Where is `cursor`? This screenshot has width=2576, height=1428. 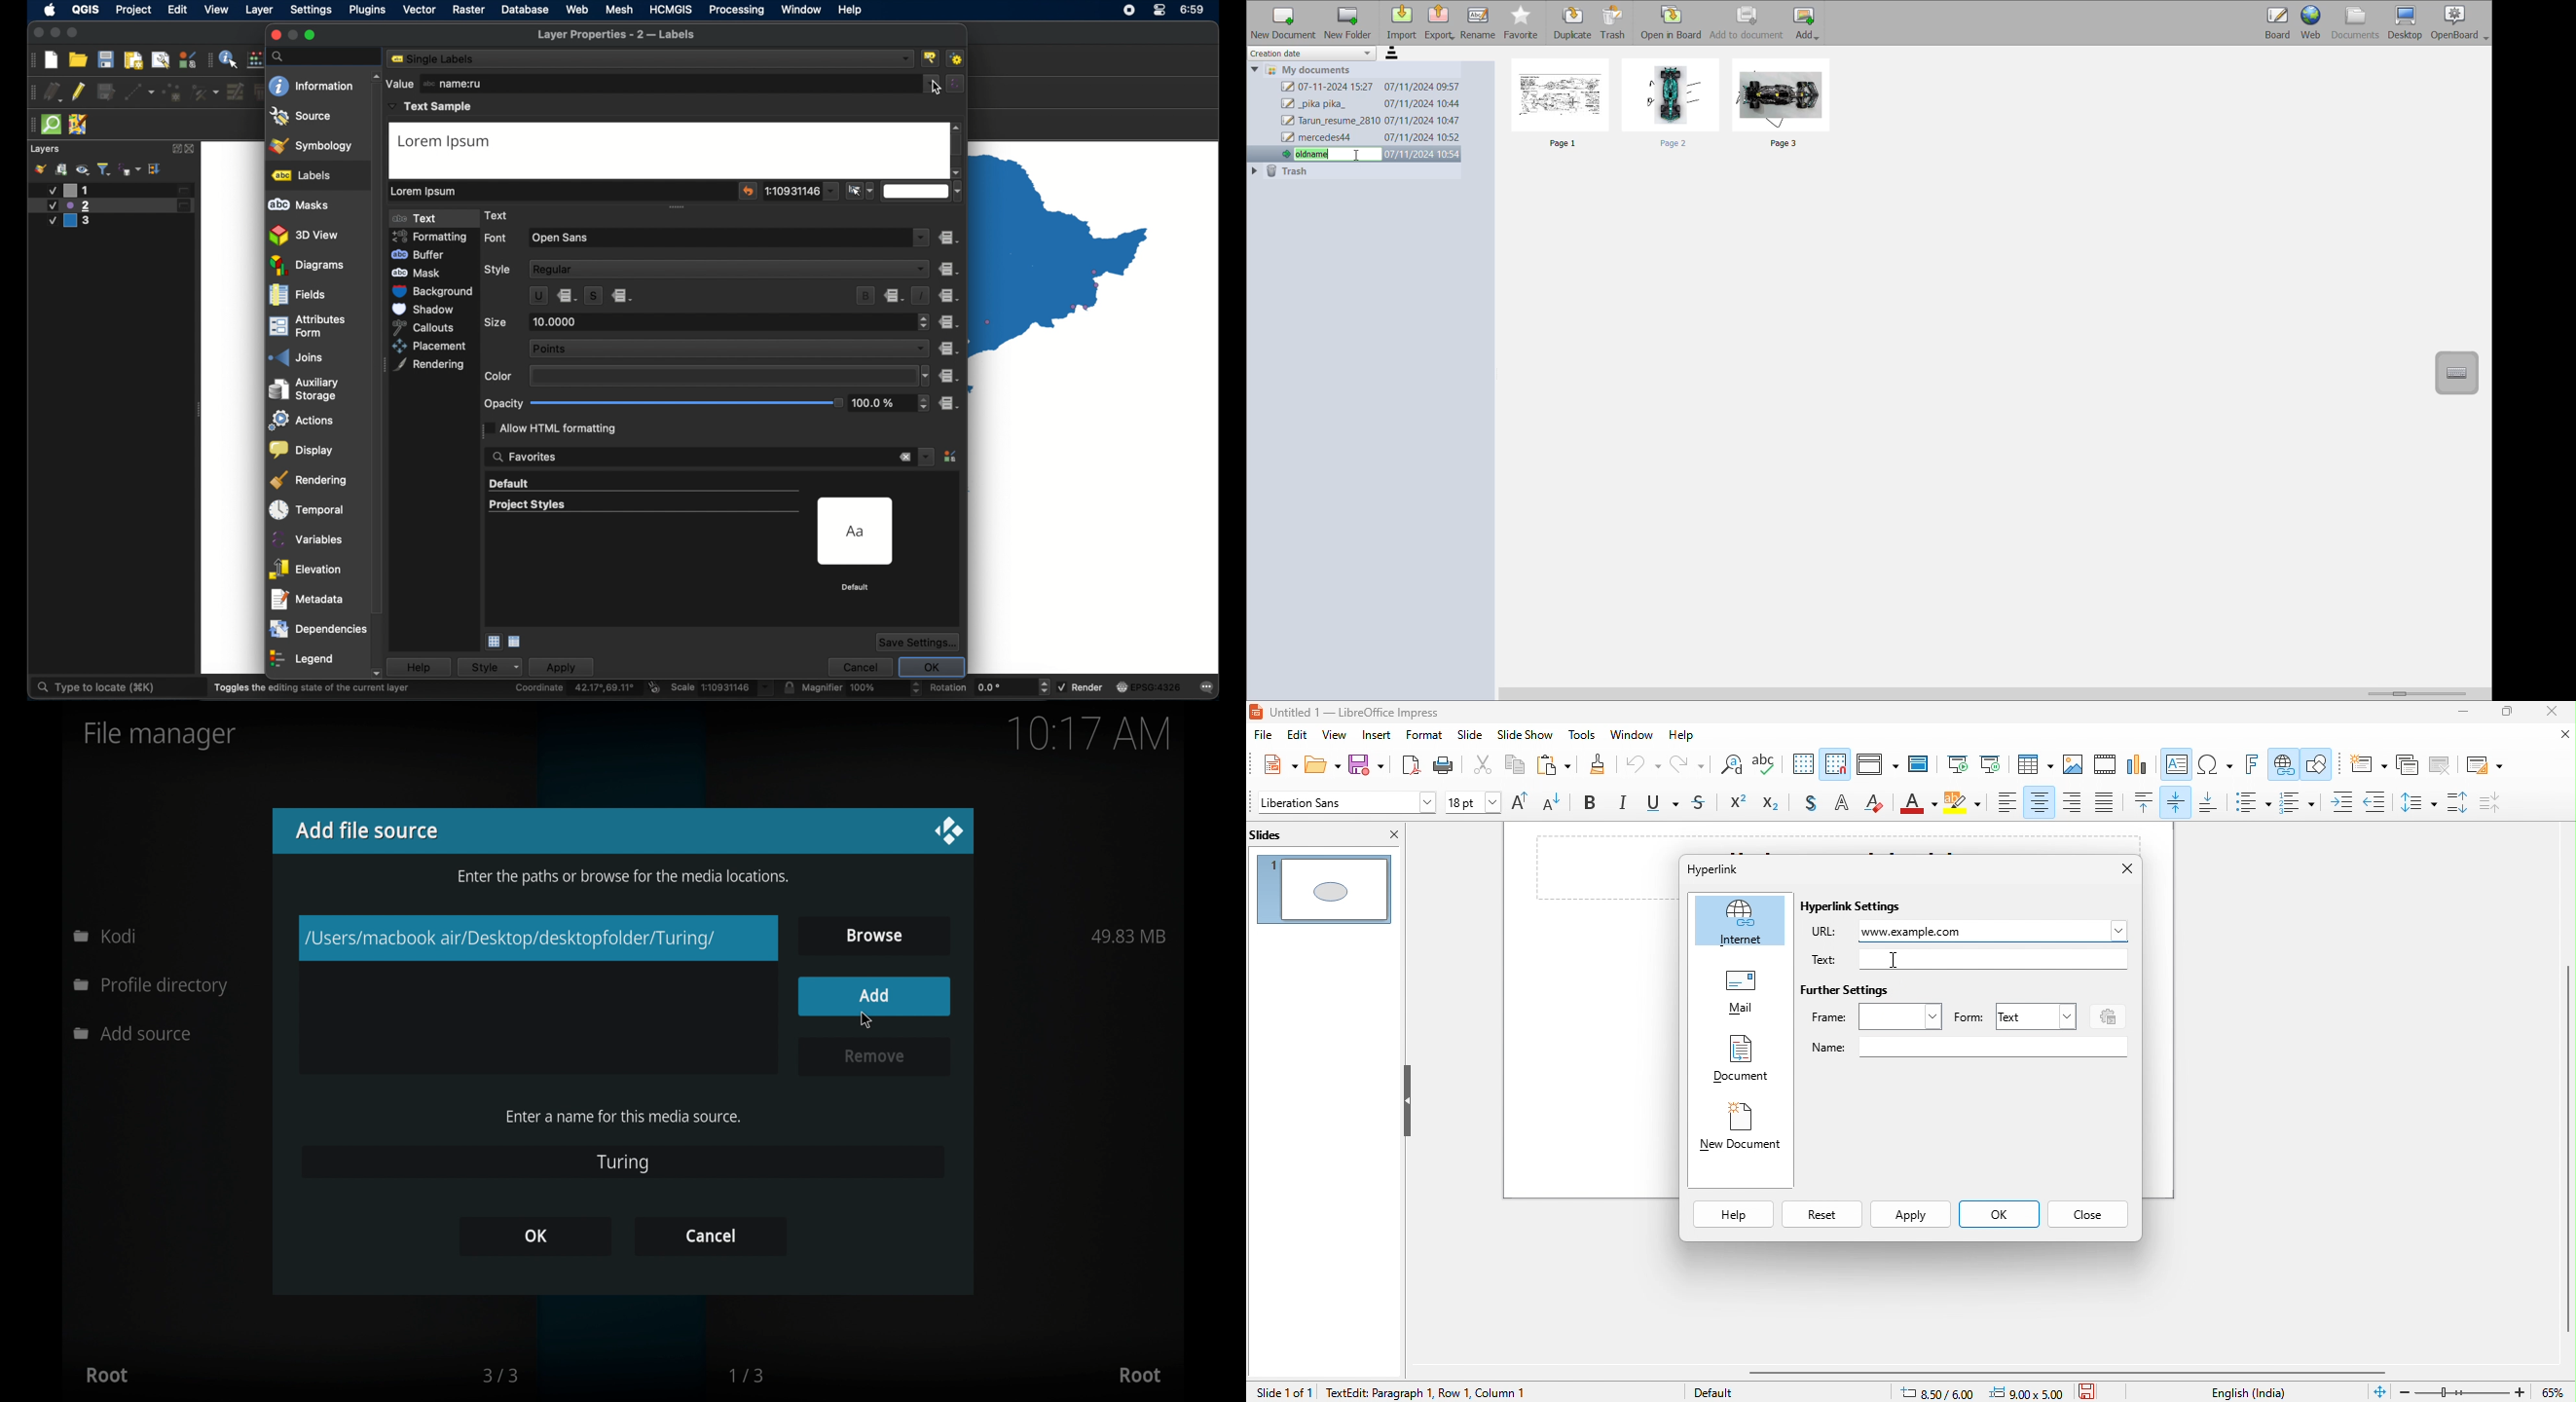
cursor is located at coordinates (906, 69).